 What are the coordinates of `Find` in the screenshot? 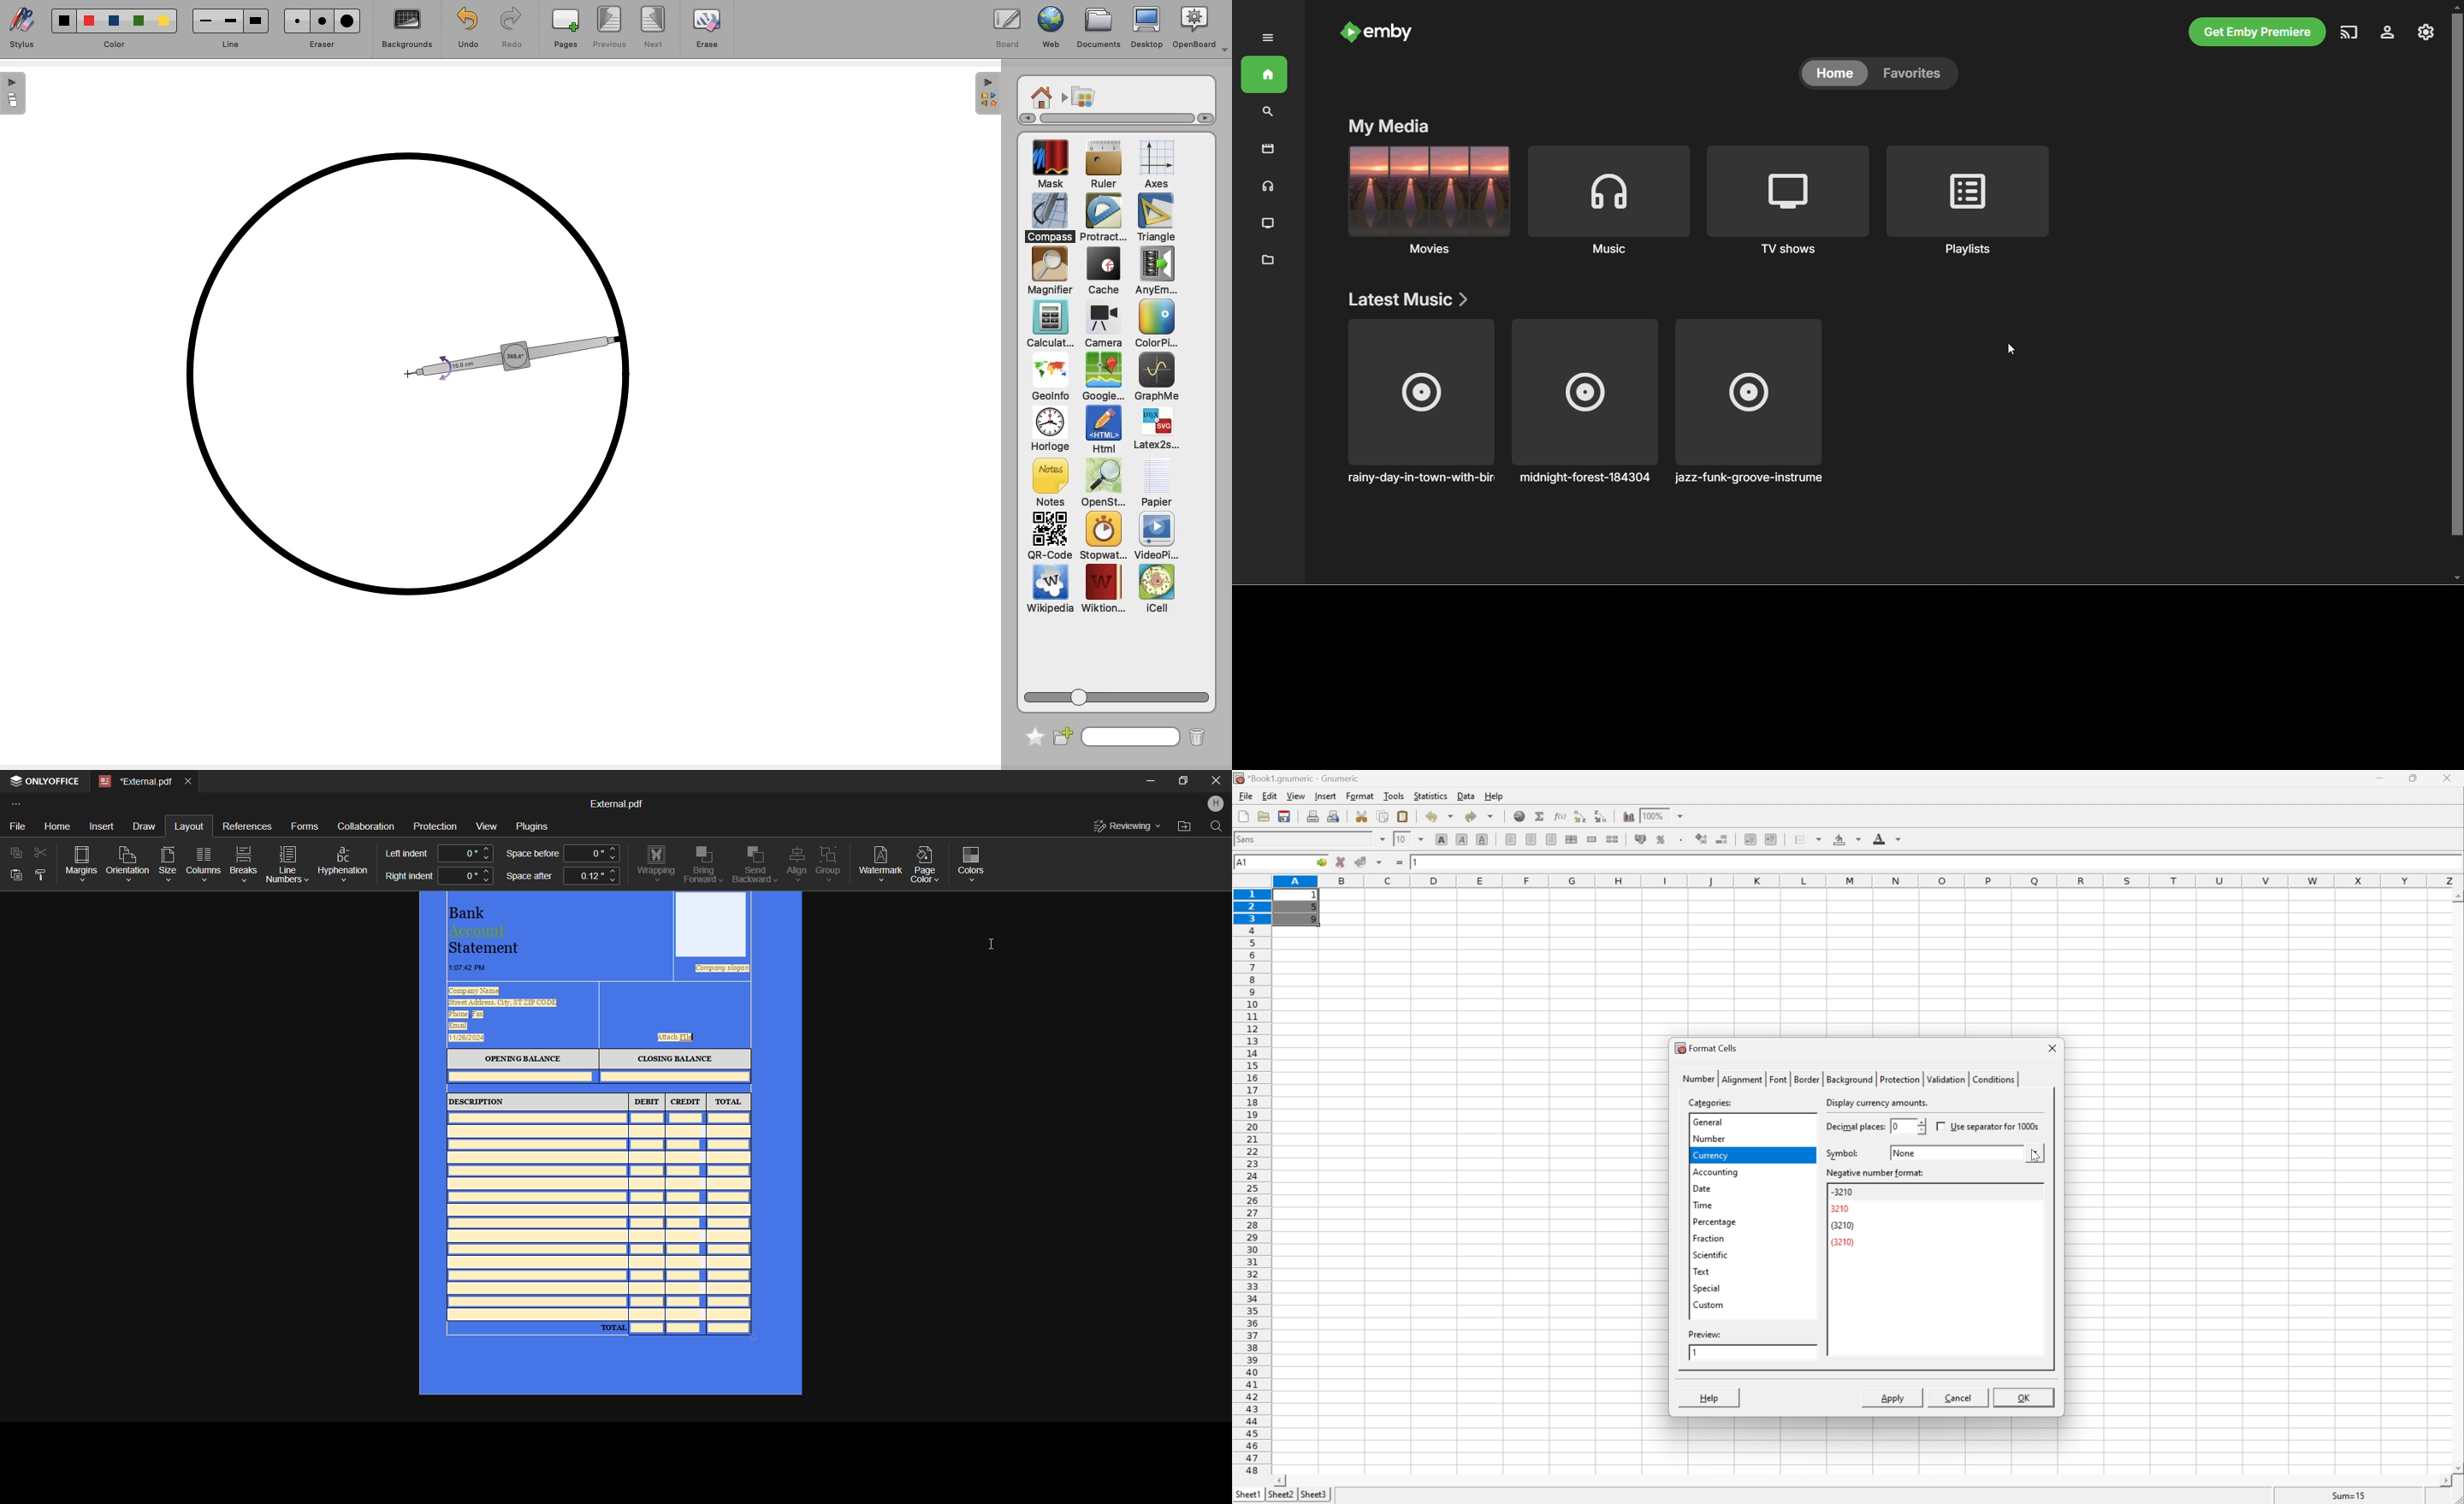 It's located at (1217, 829).